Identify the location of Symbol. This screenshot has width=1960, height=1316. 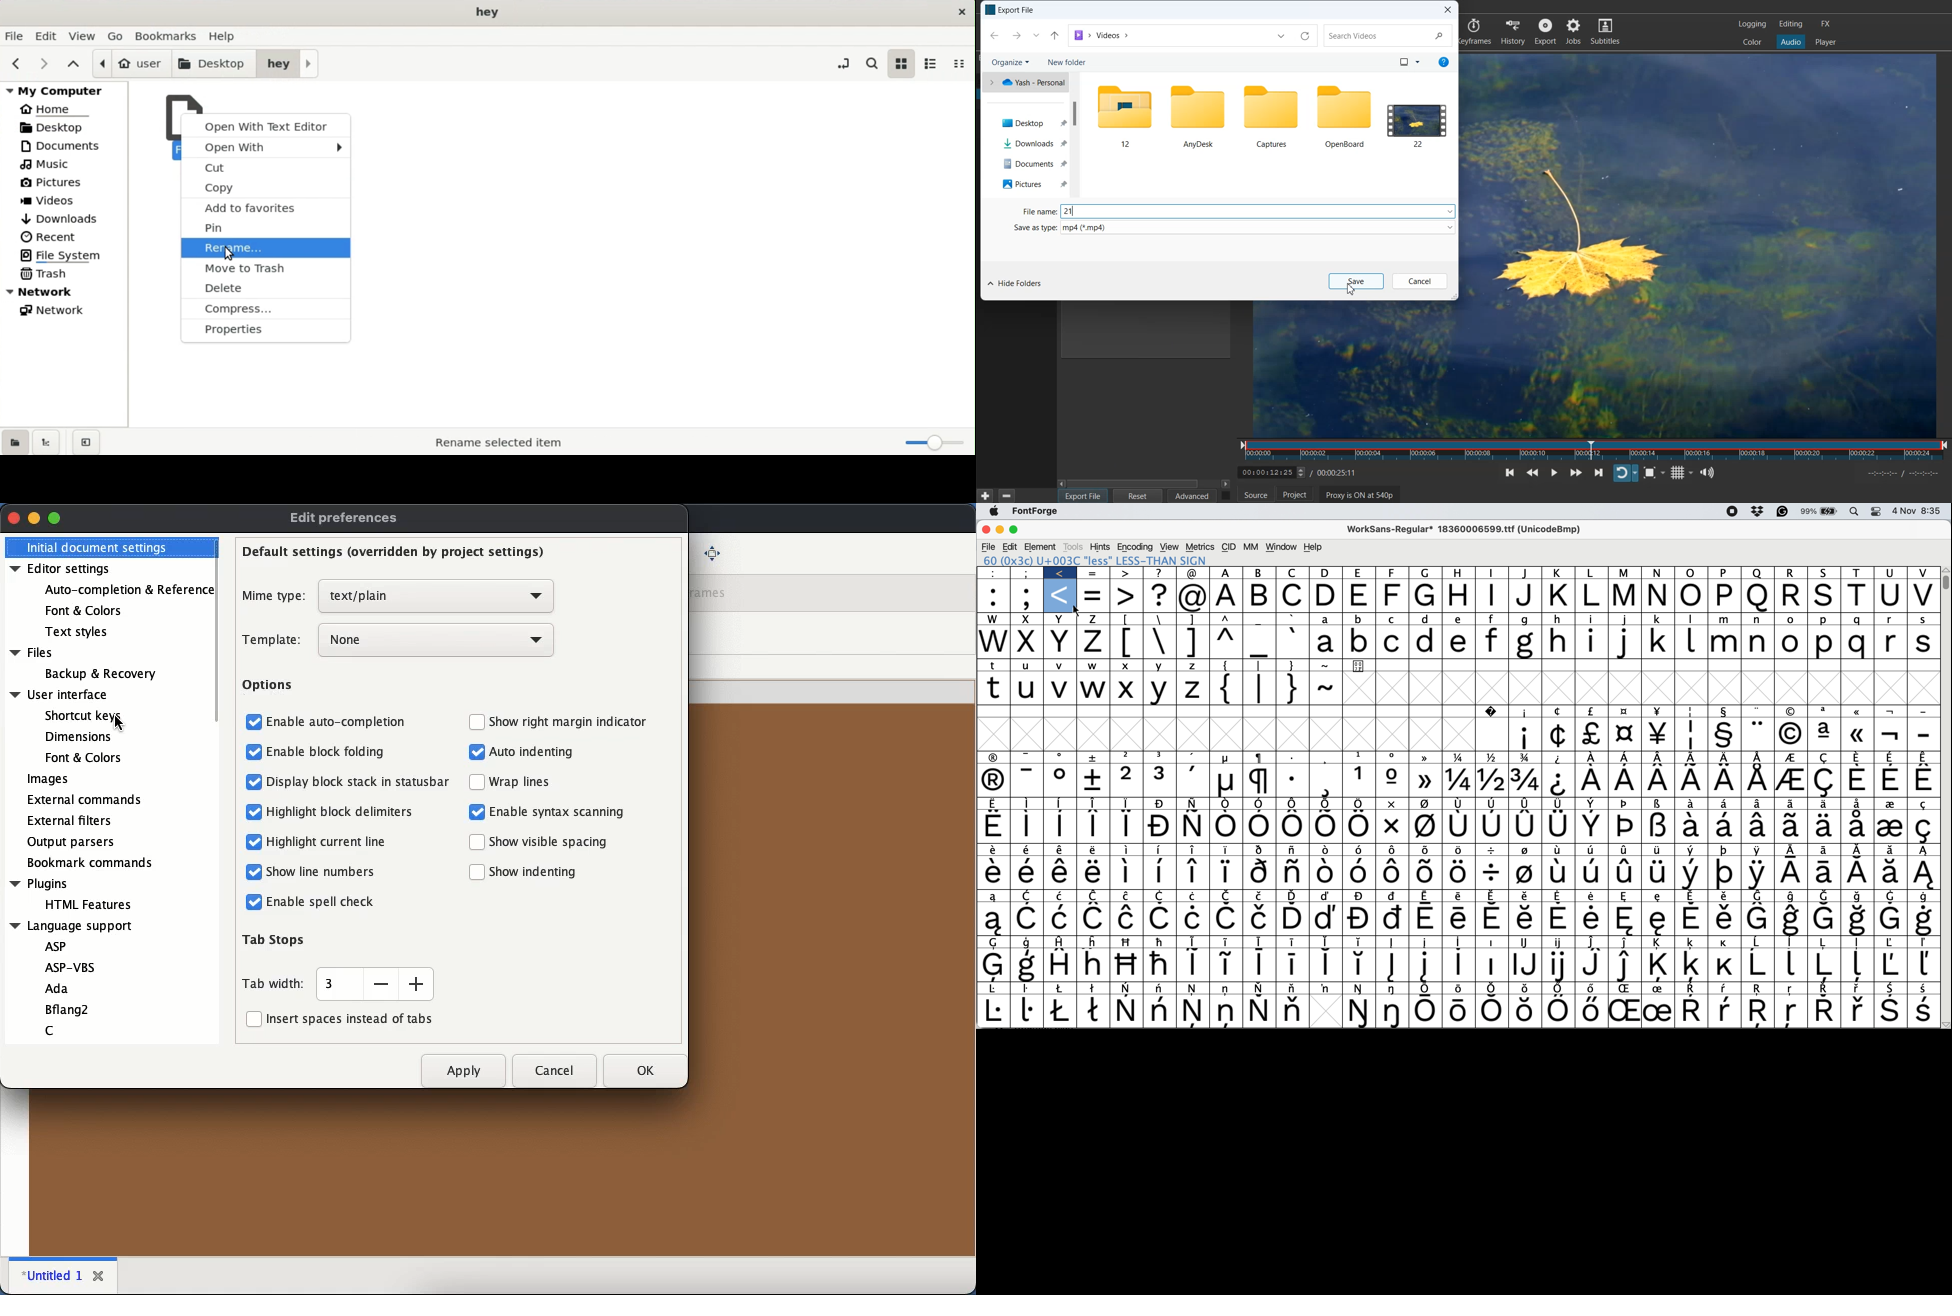
(996, 849).